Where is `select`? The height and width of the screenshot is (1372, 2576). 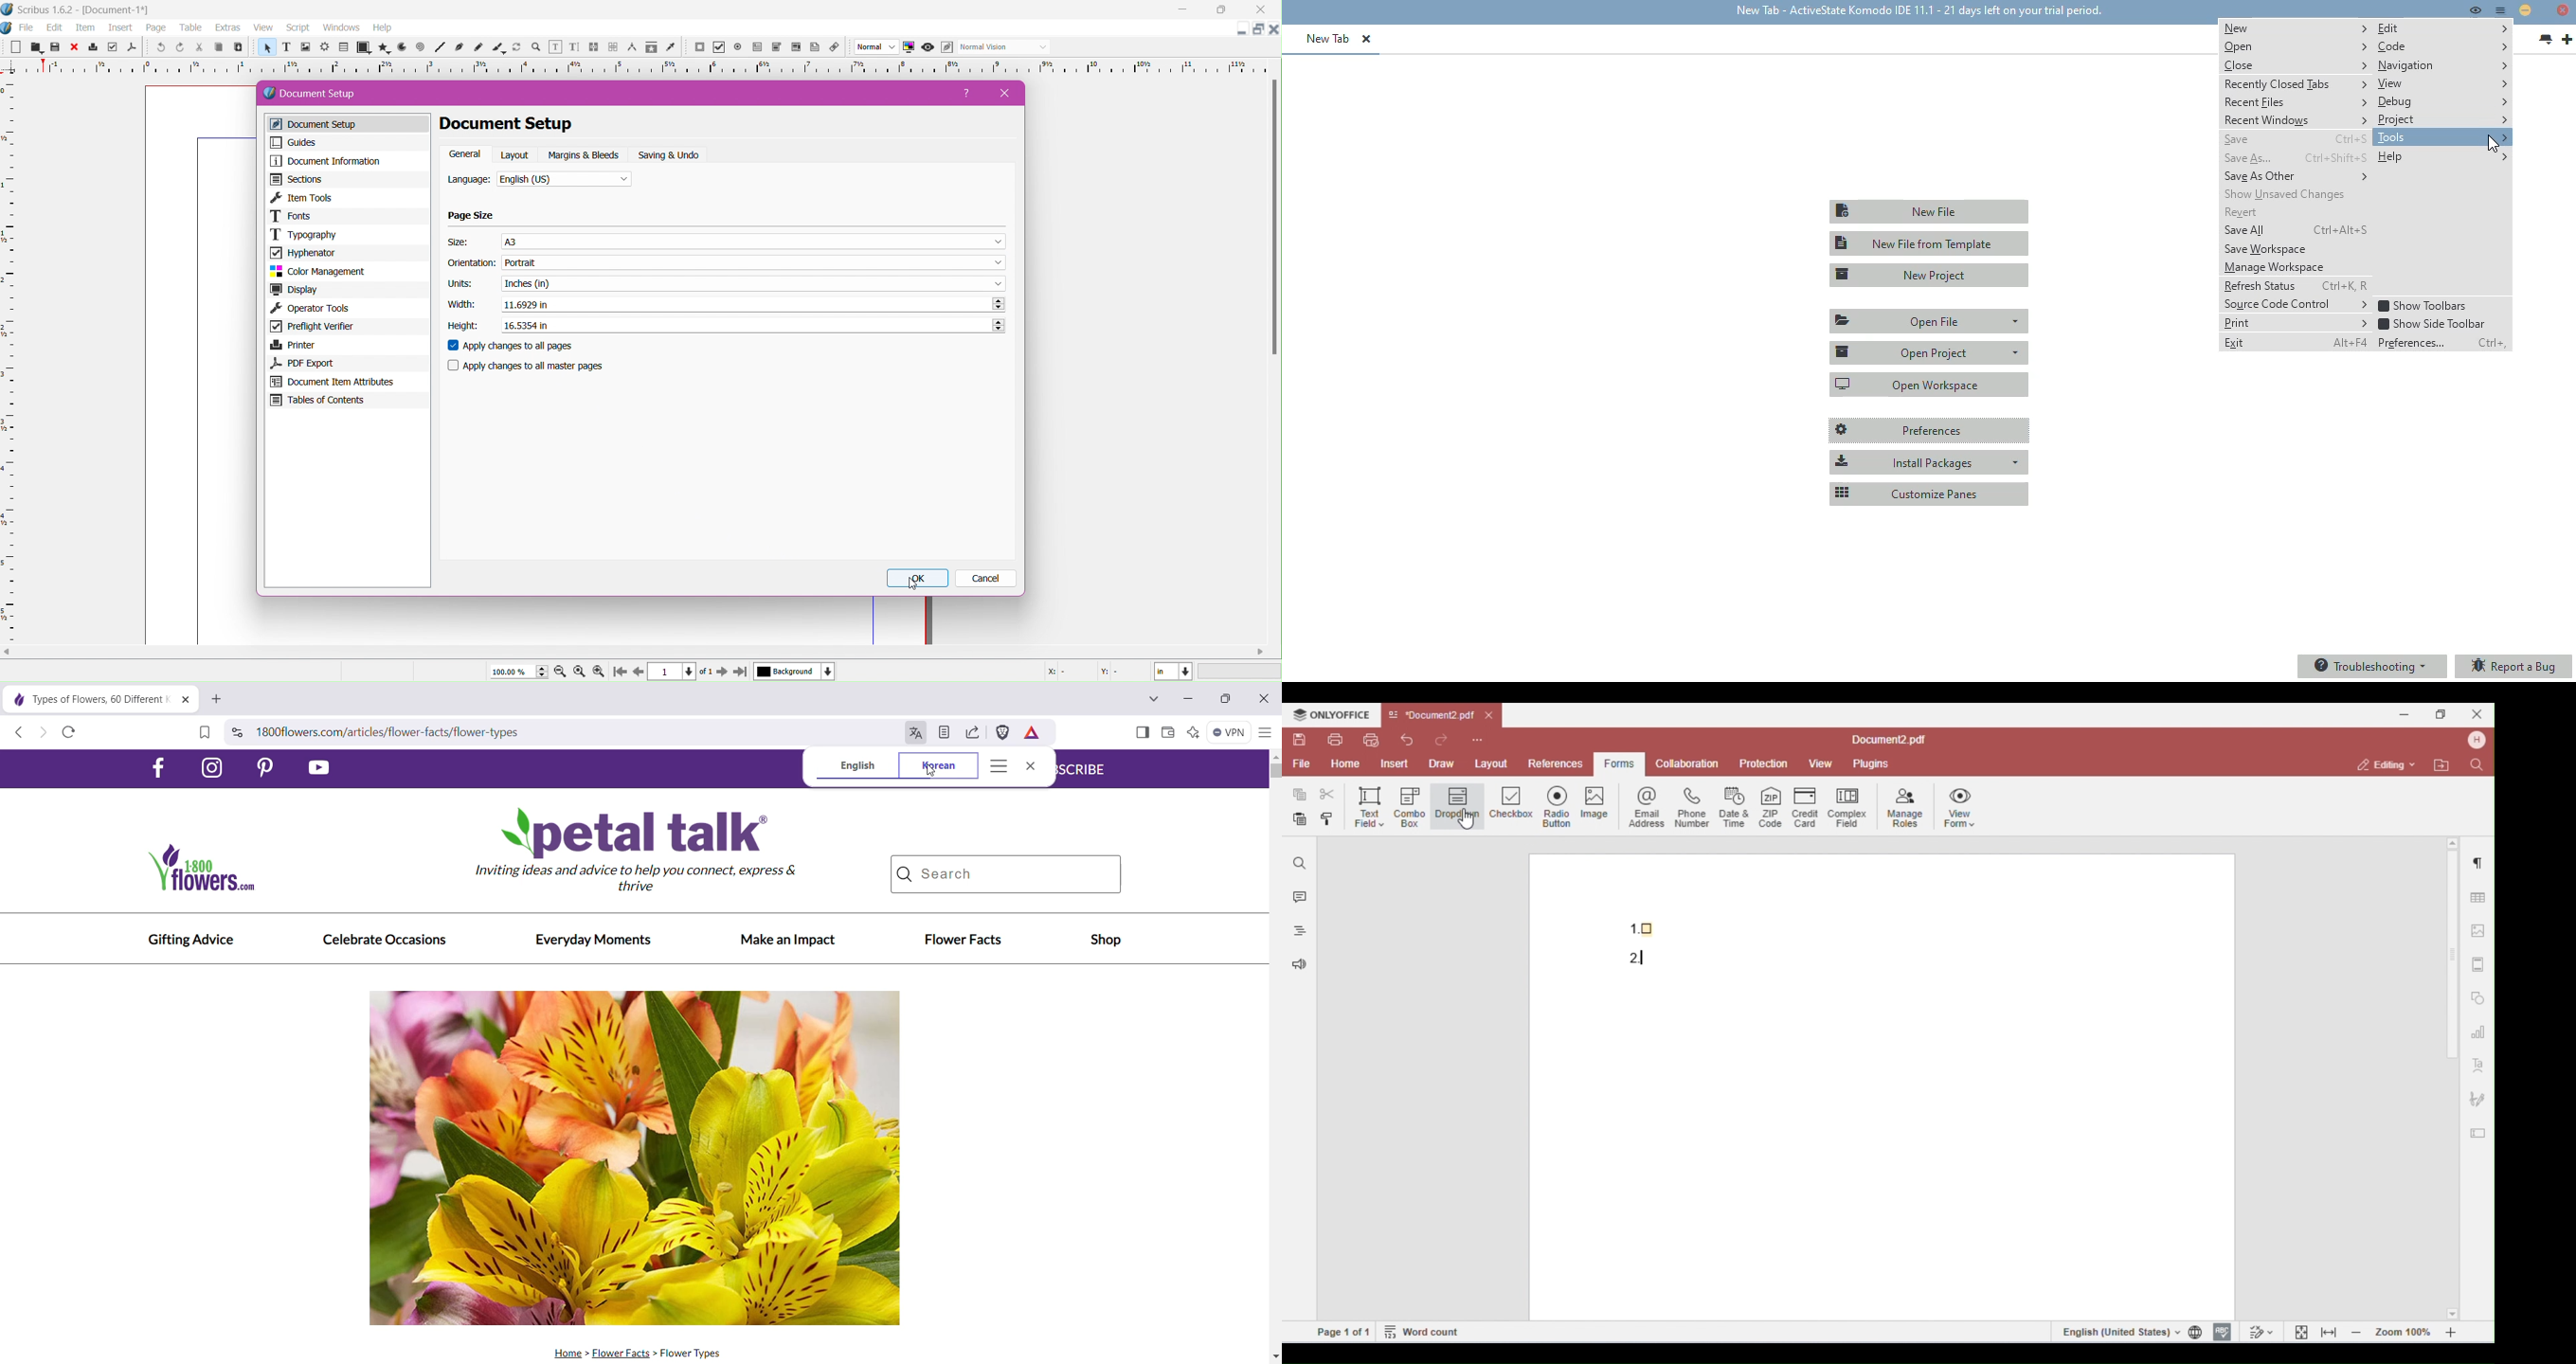
select is located at coordinates (265, 49).